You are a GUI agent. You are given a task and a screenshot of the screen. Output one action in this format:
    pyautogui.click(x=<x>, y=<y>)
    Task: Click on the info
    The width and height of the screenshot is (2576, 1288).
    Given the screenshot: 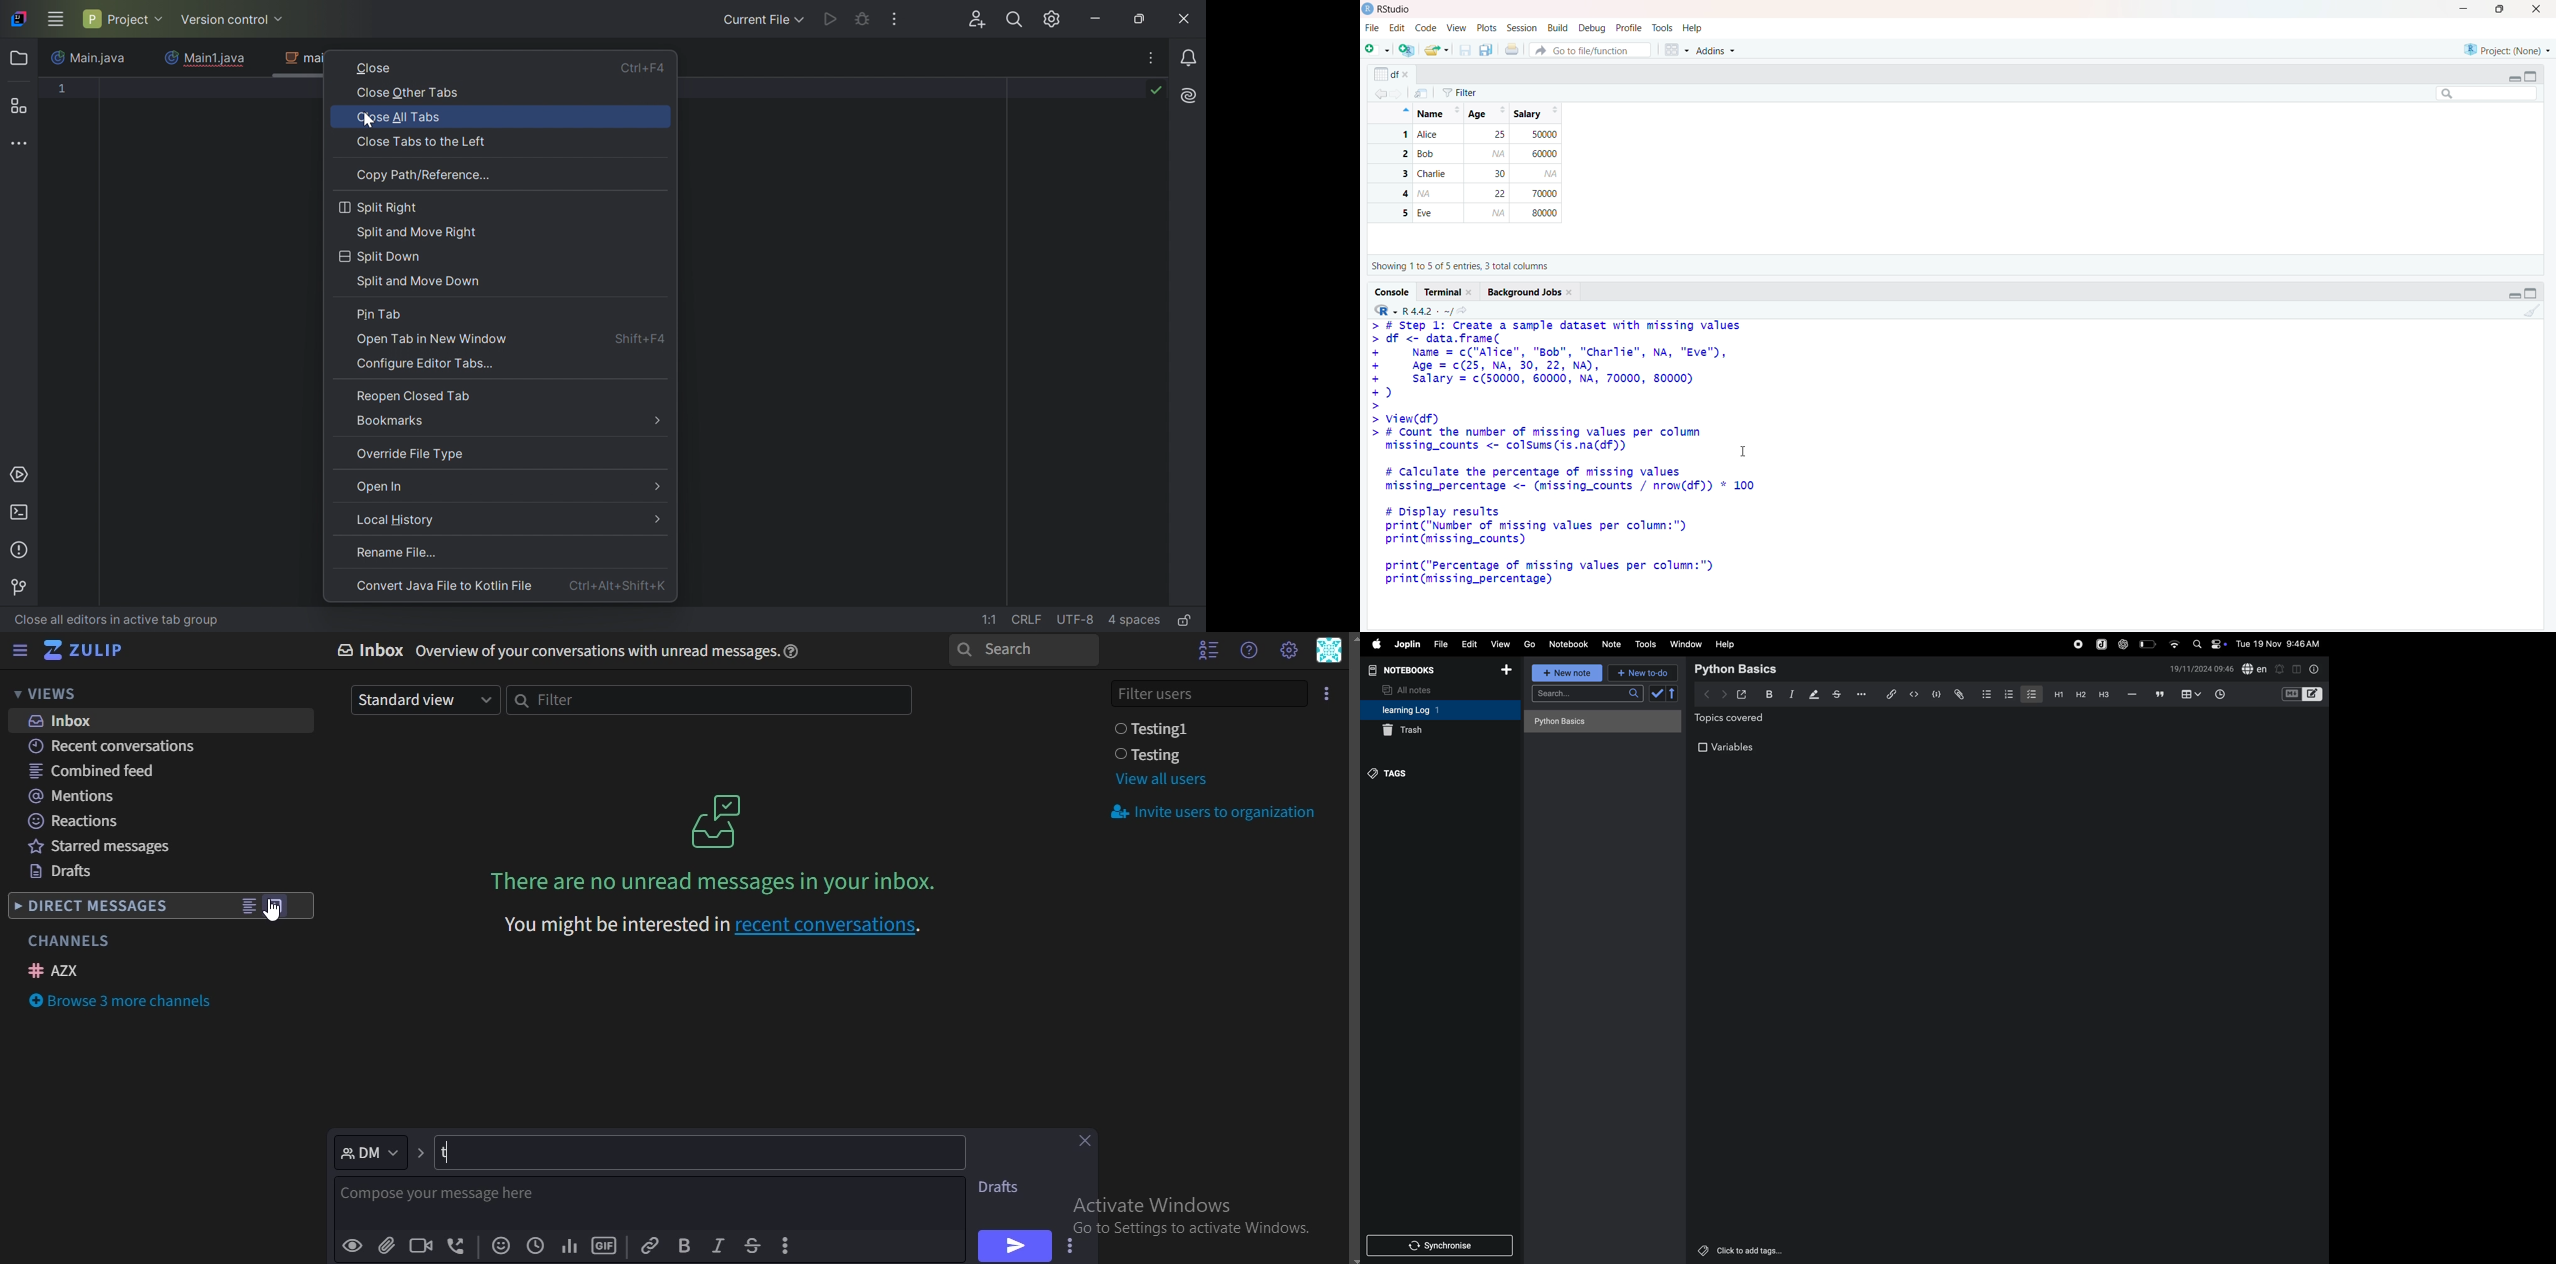 What is the action you would take?
    pyautogui.click(x=2313, y=669)
    